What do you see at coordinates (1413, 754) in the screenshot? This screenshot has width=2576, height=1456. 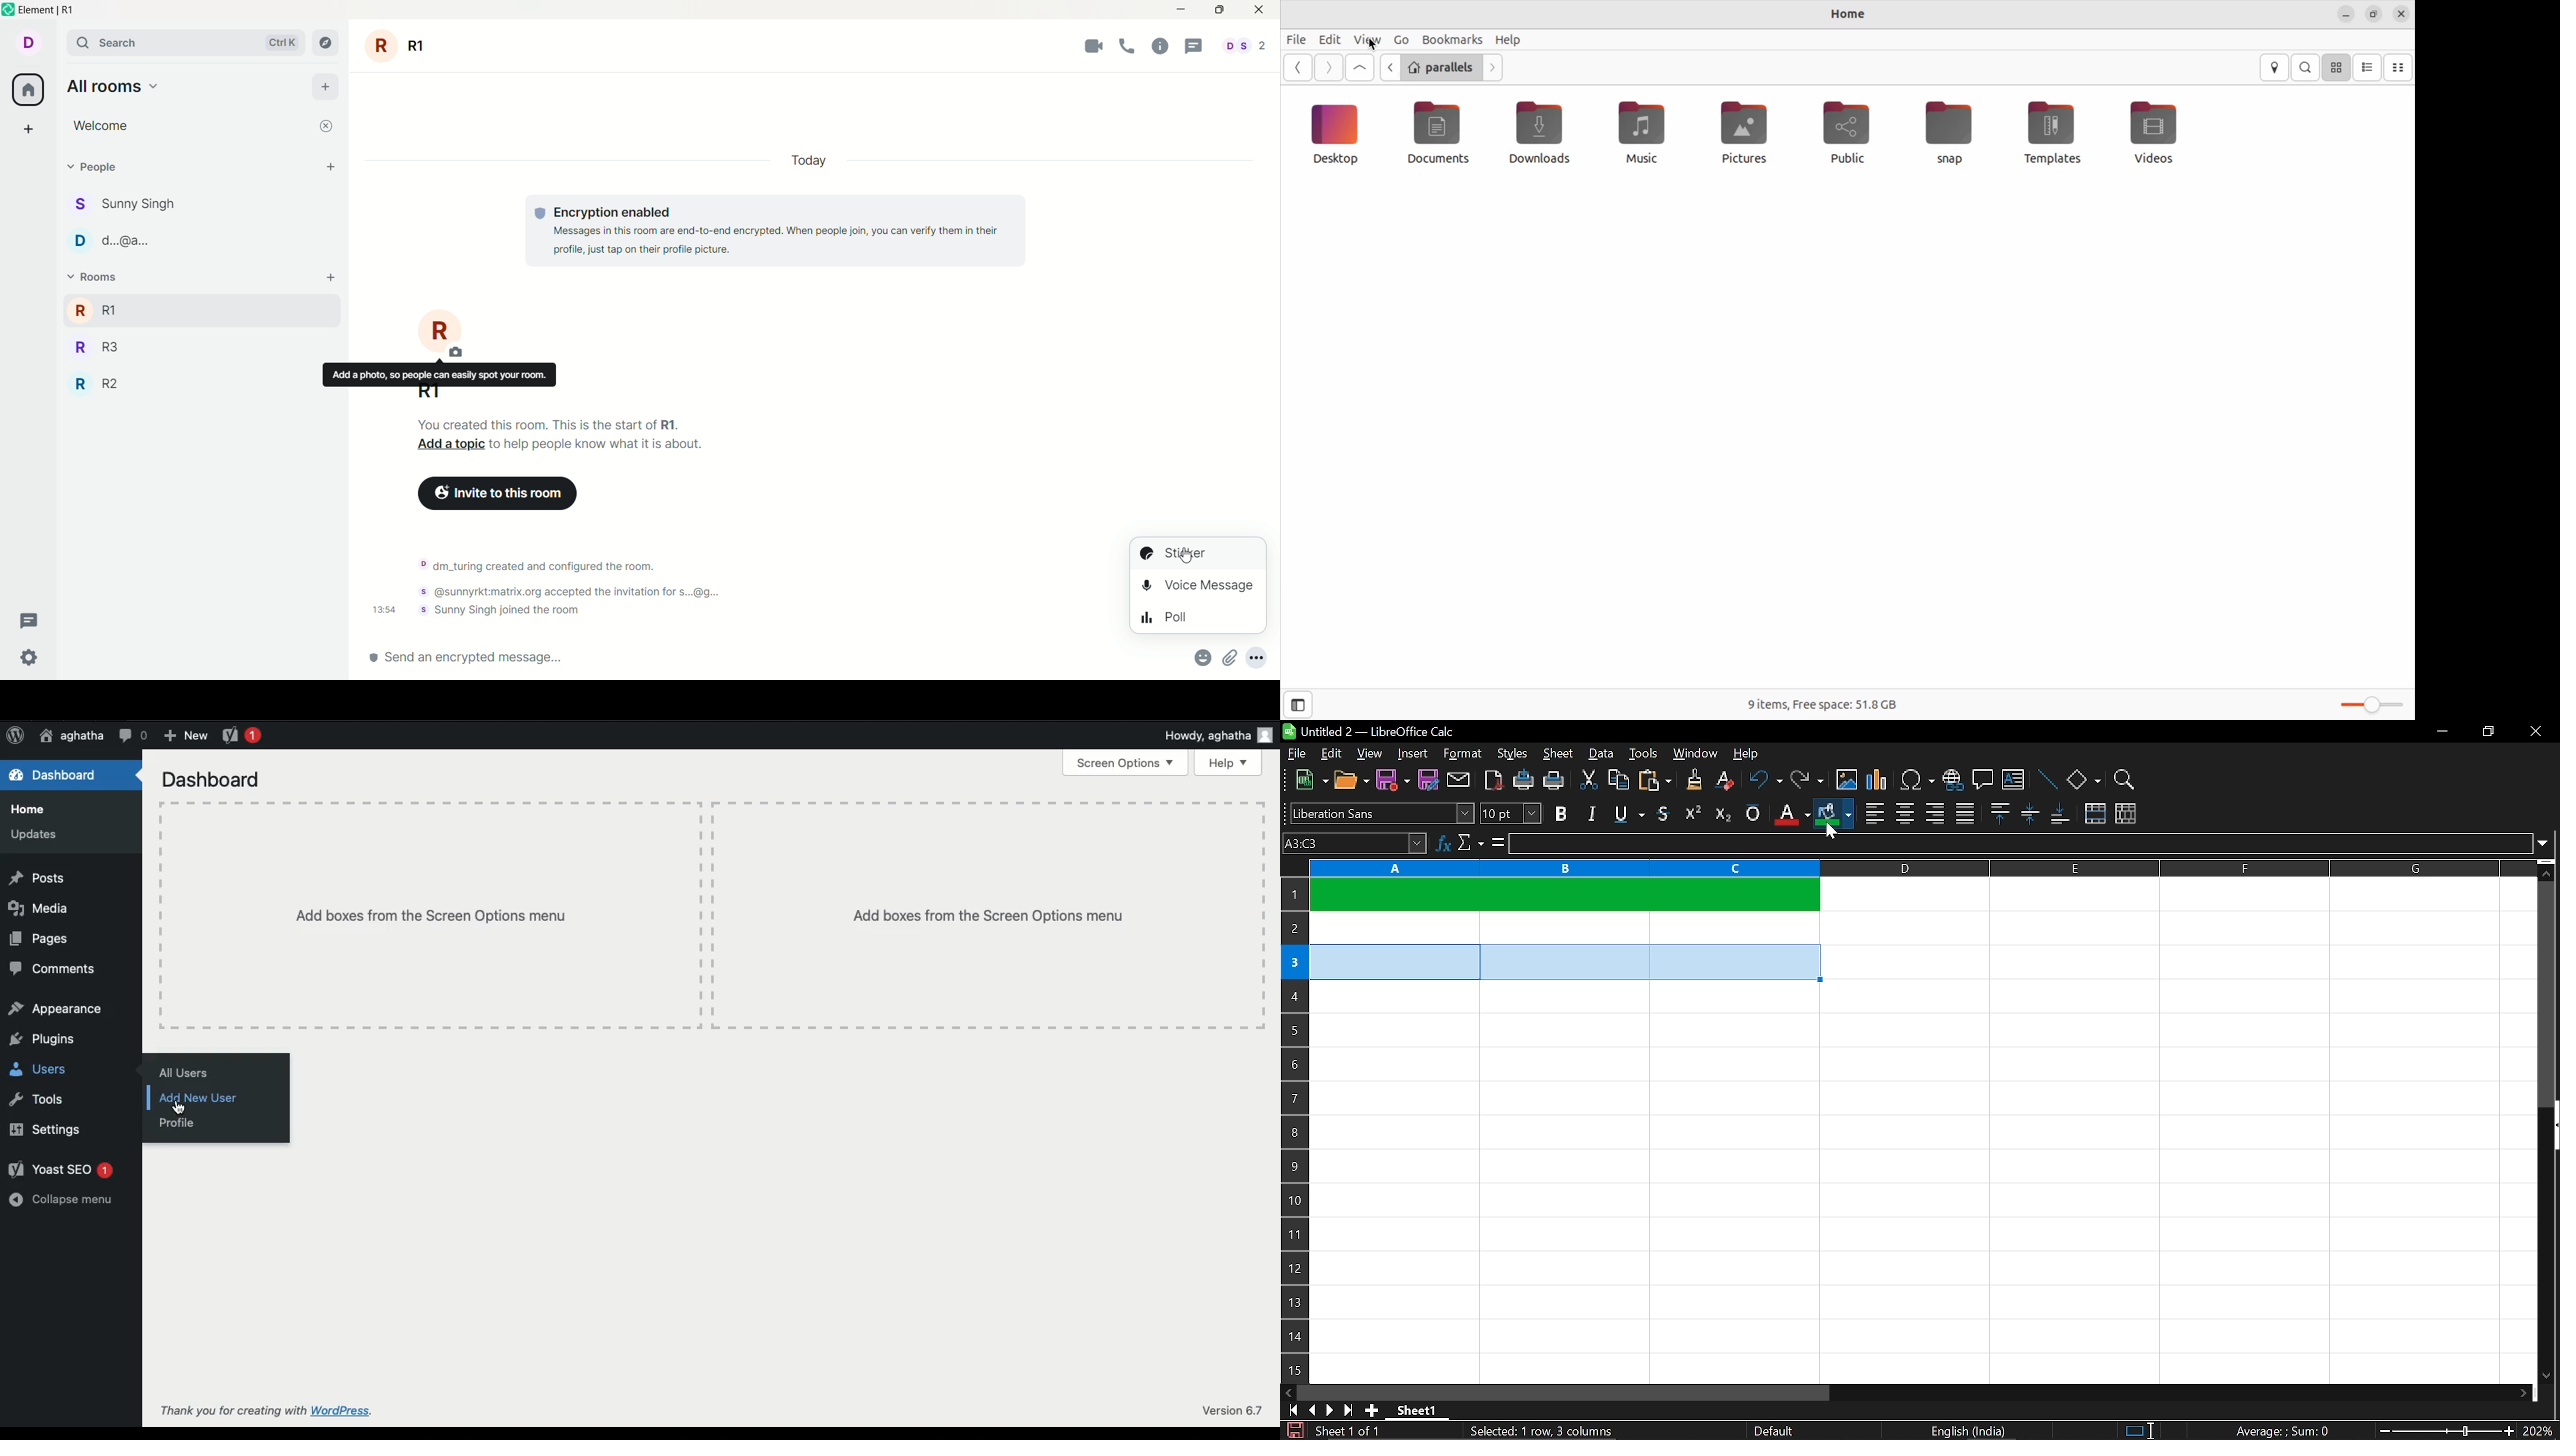 I see `insert` at bounding box center [1413, 754].